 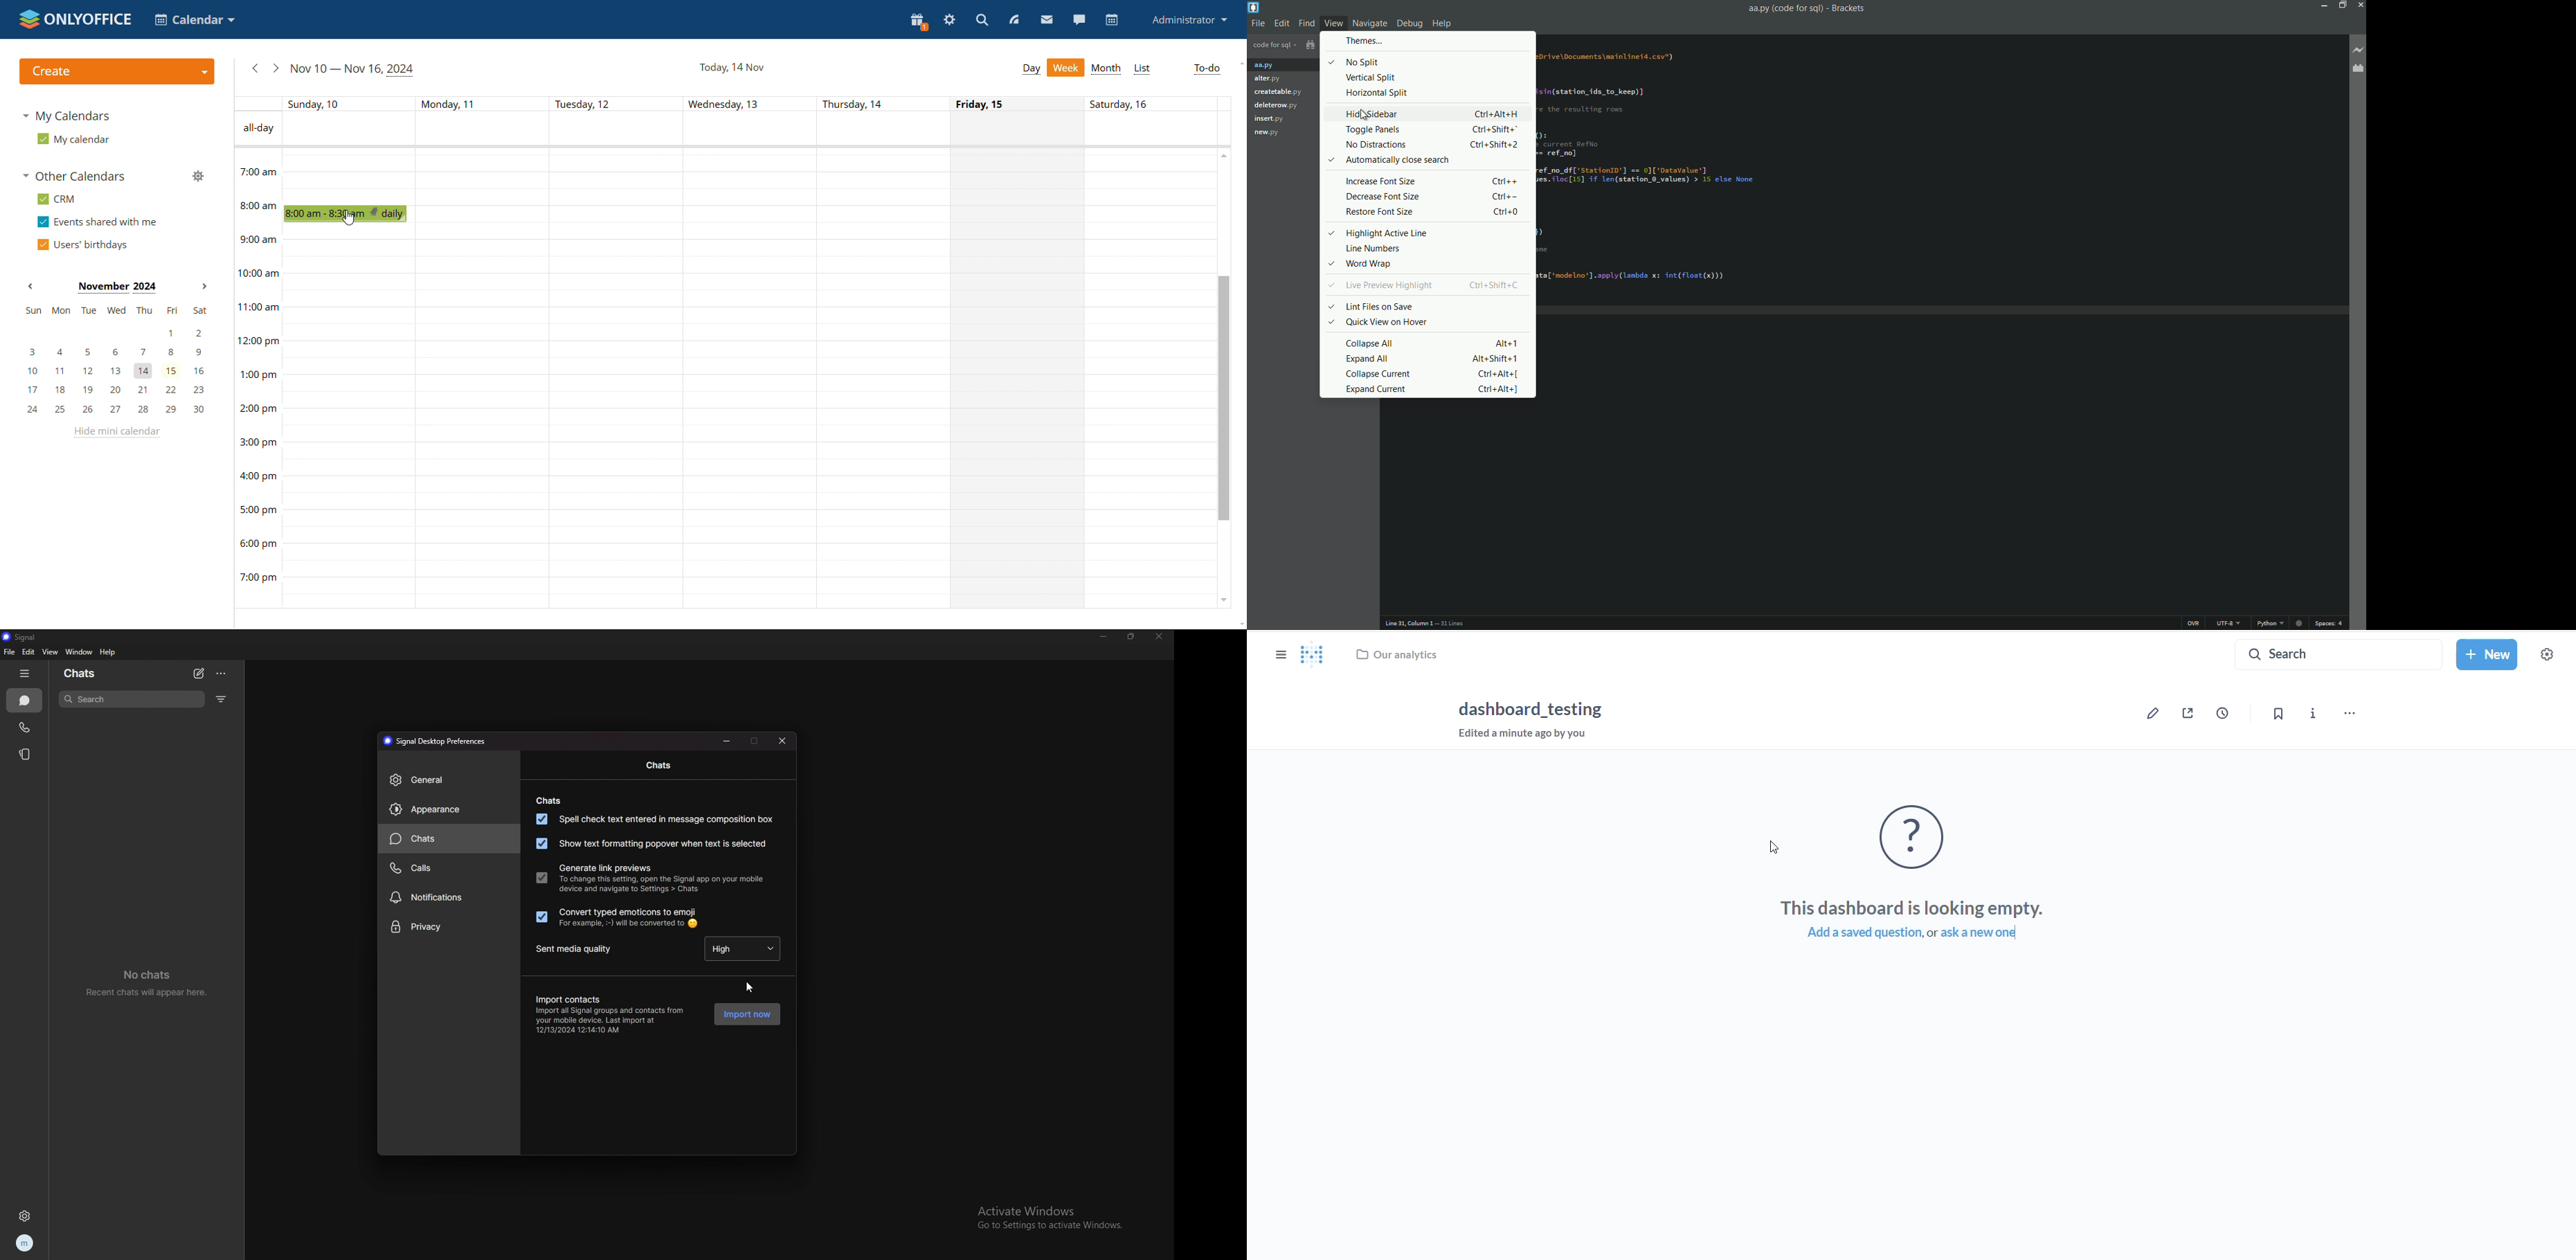 I want to click on scroll down, so click(x=1223, y=598).